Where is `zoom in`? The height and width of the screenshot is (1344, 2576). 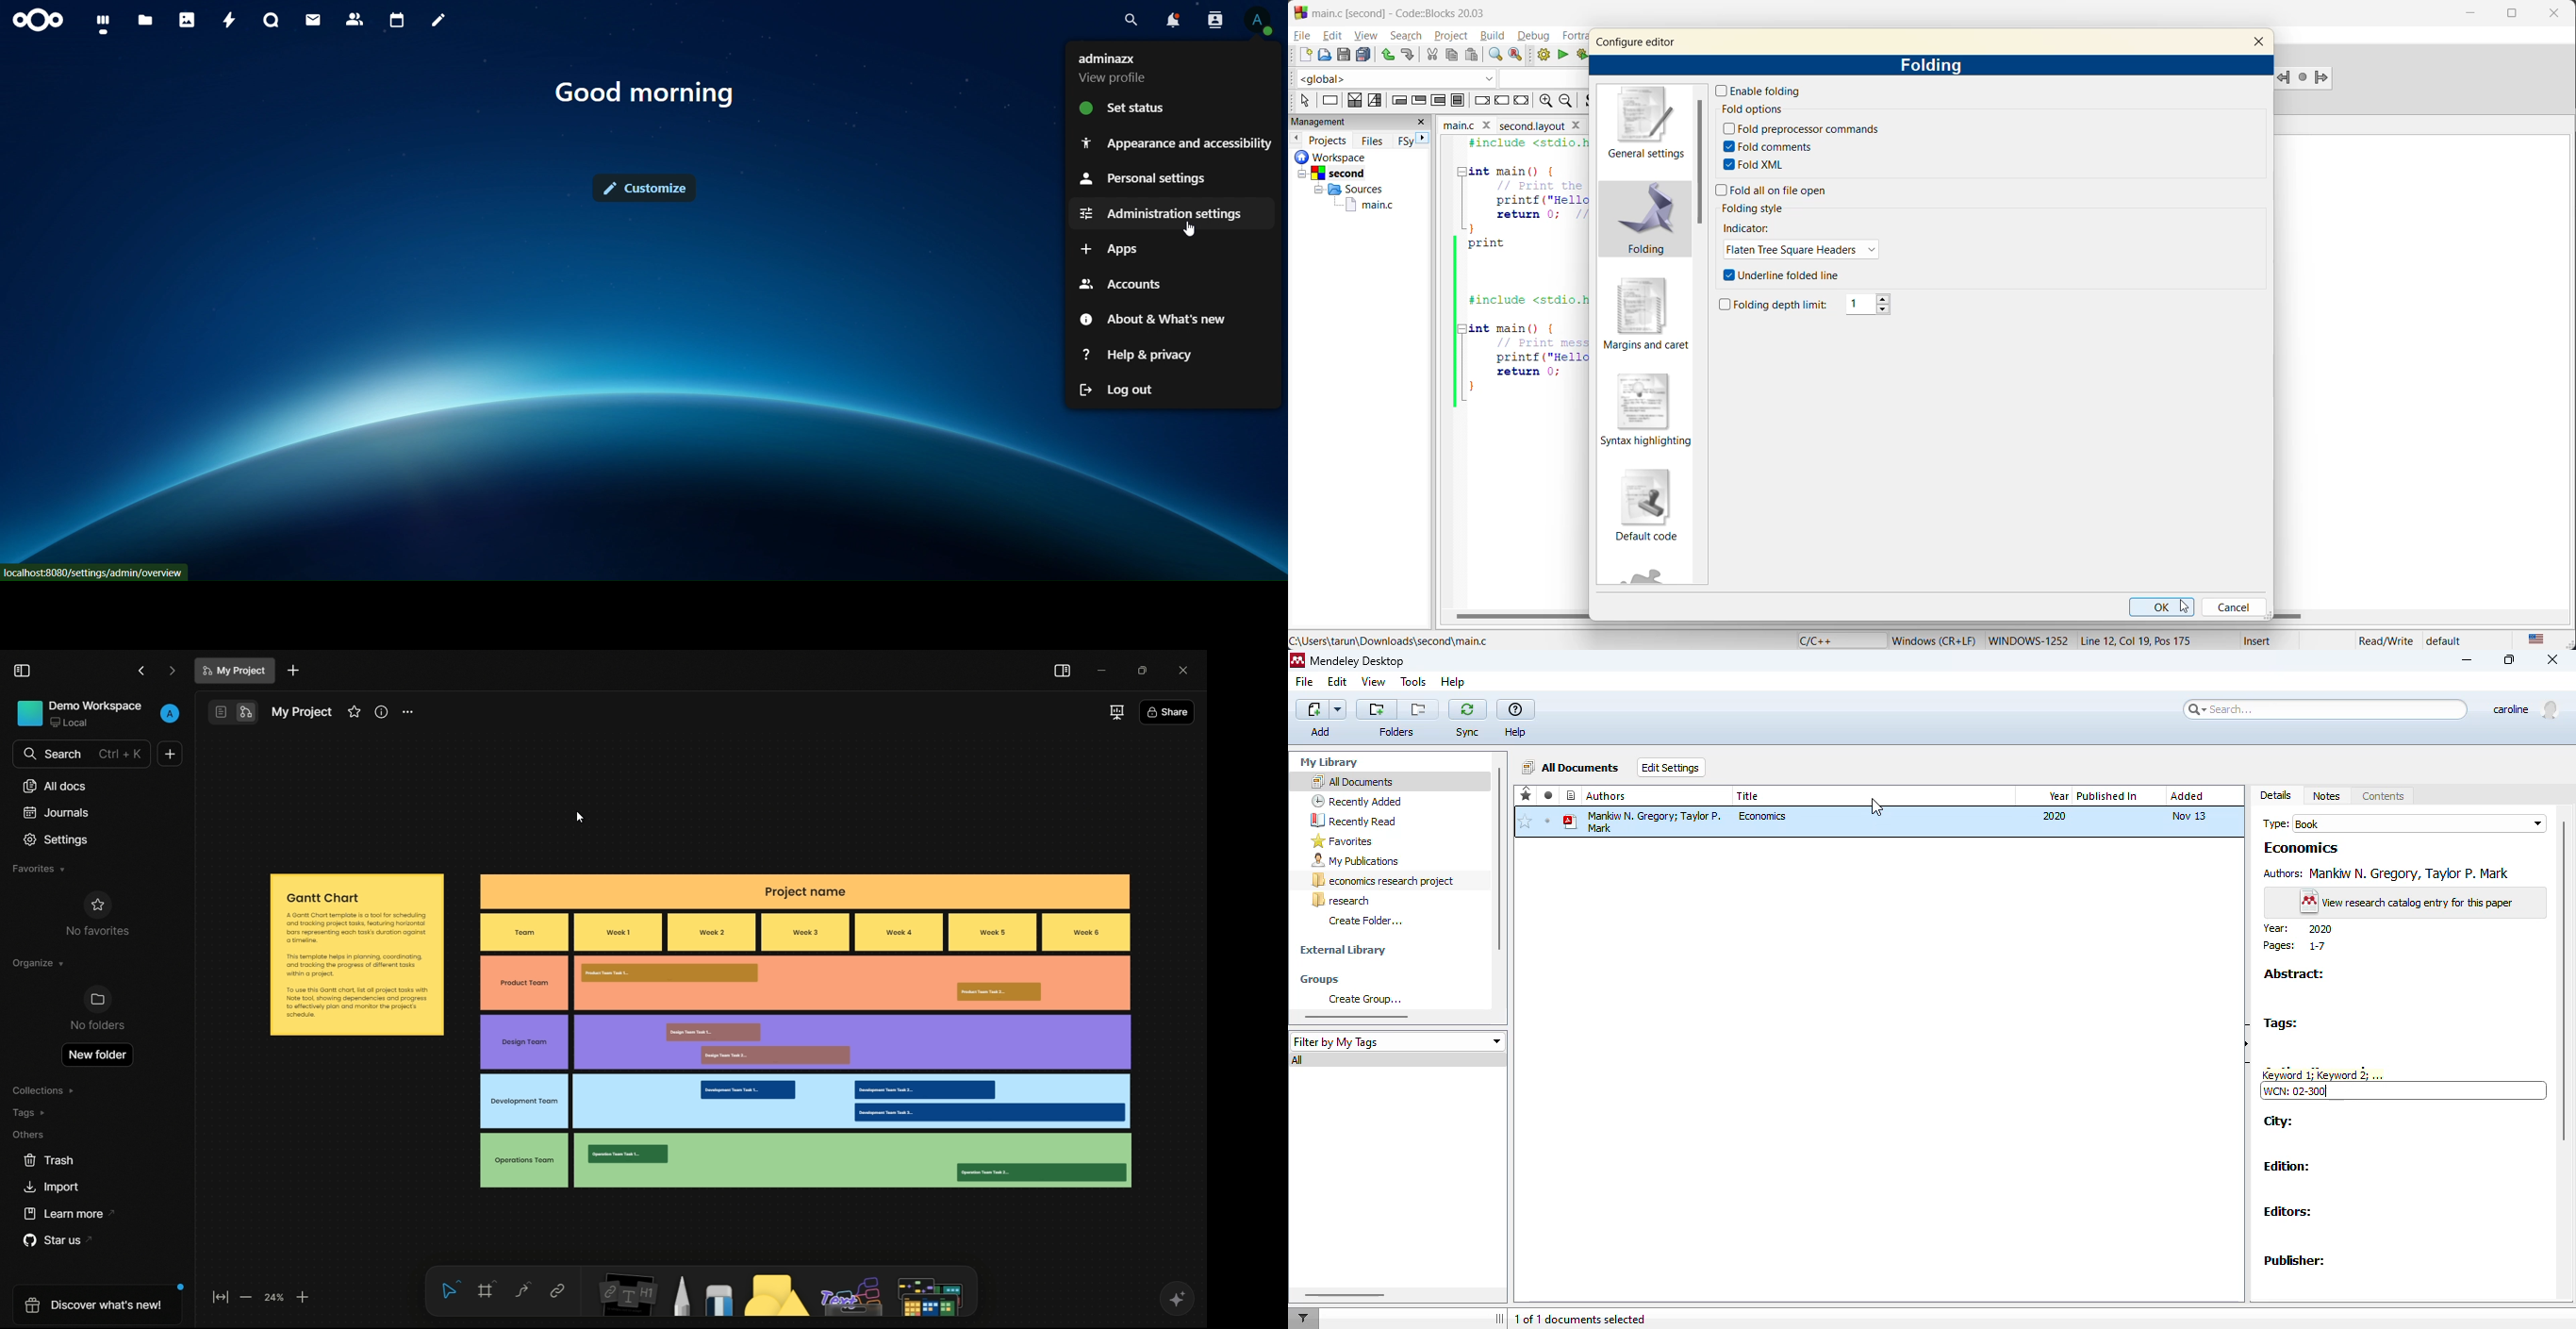 zoom in is located at coordinates (1545, 100).